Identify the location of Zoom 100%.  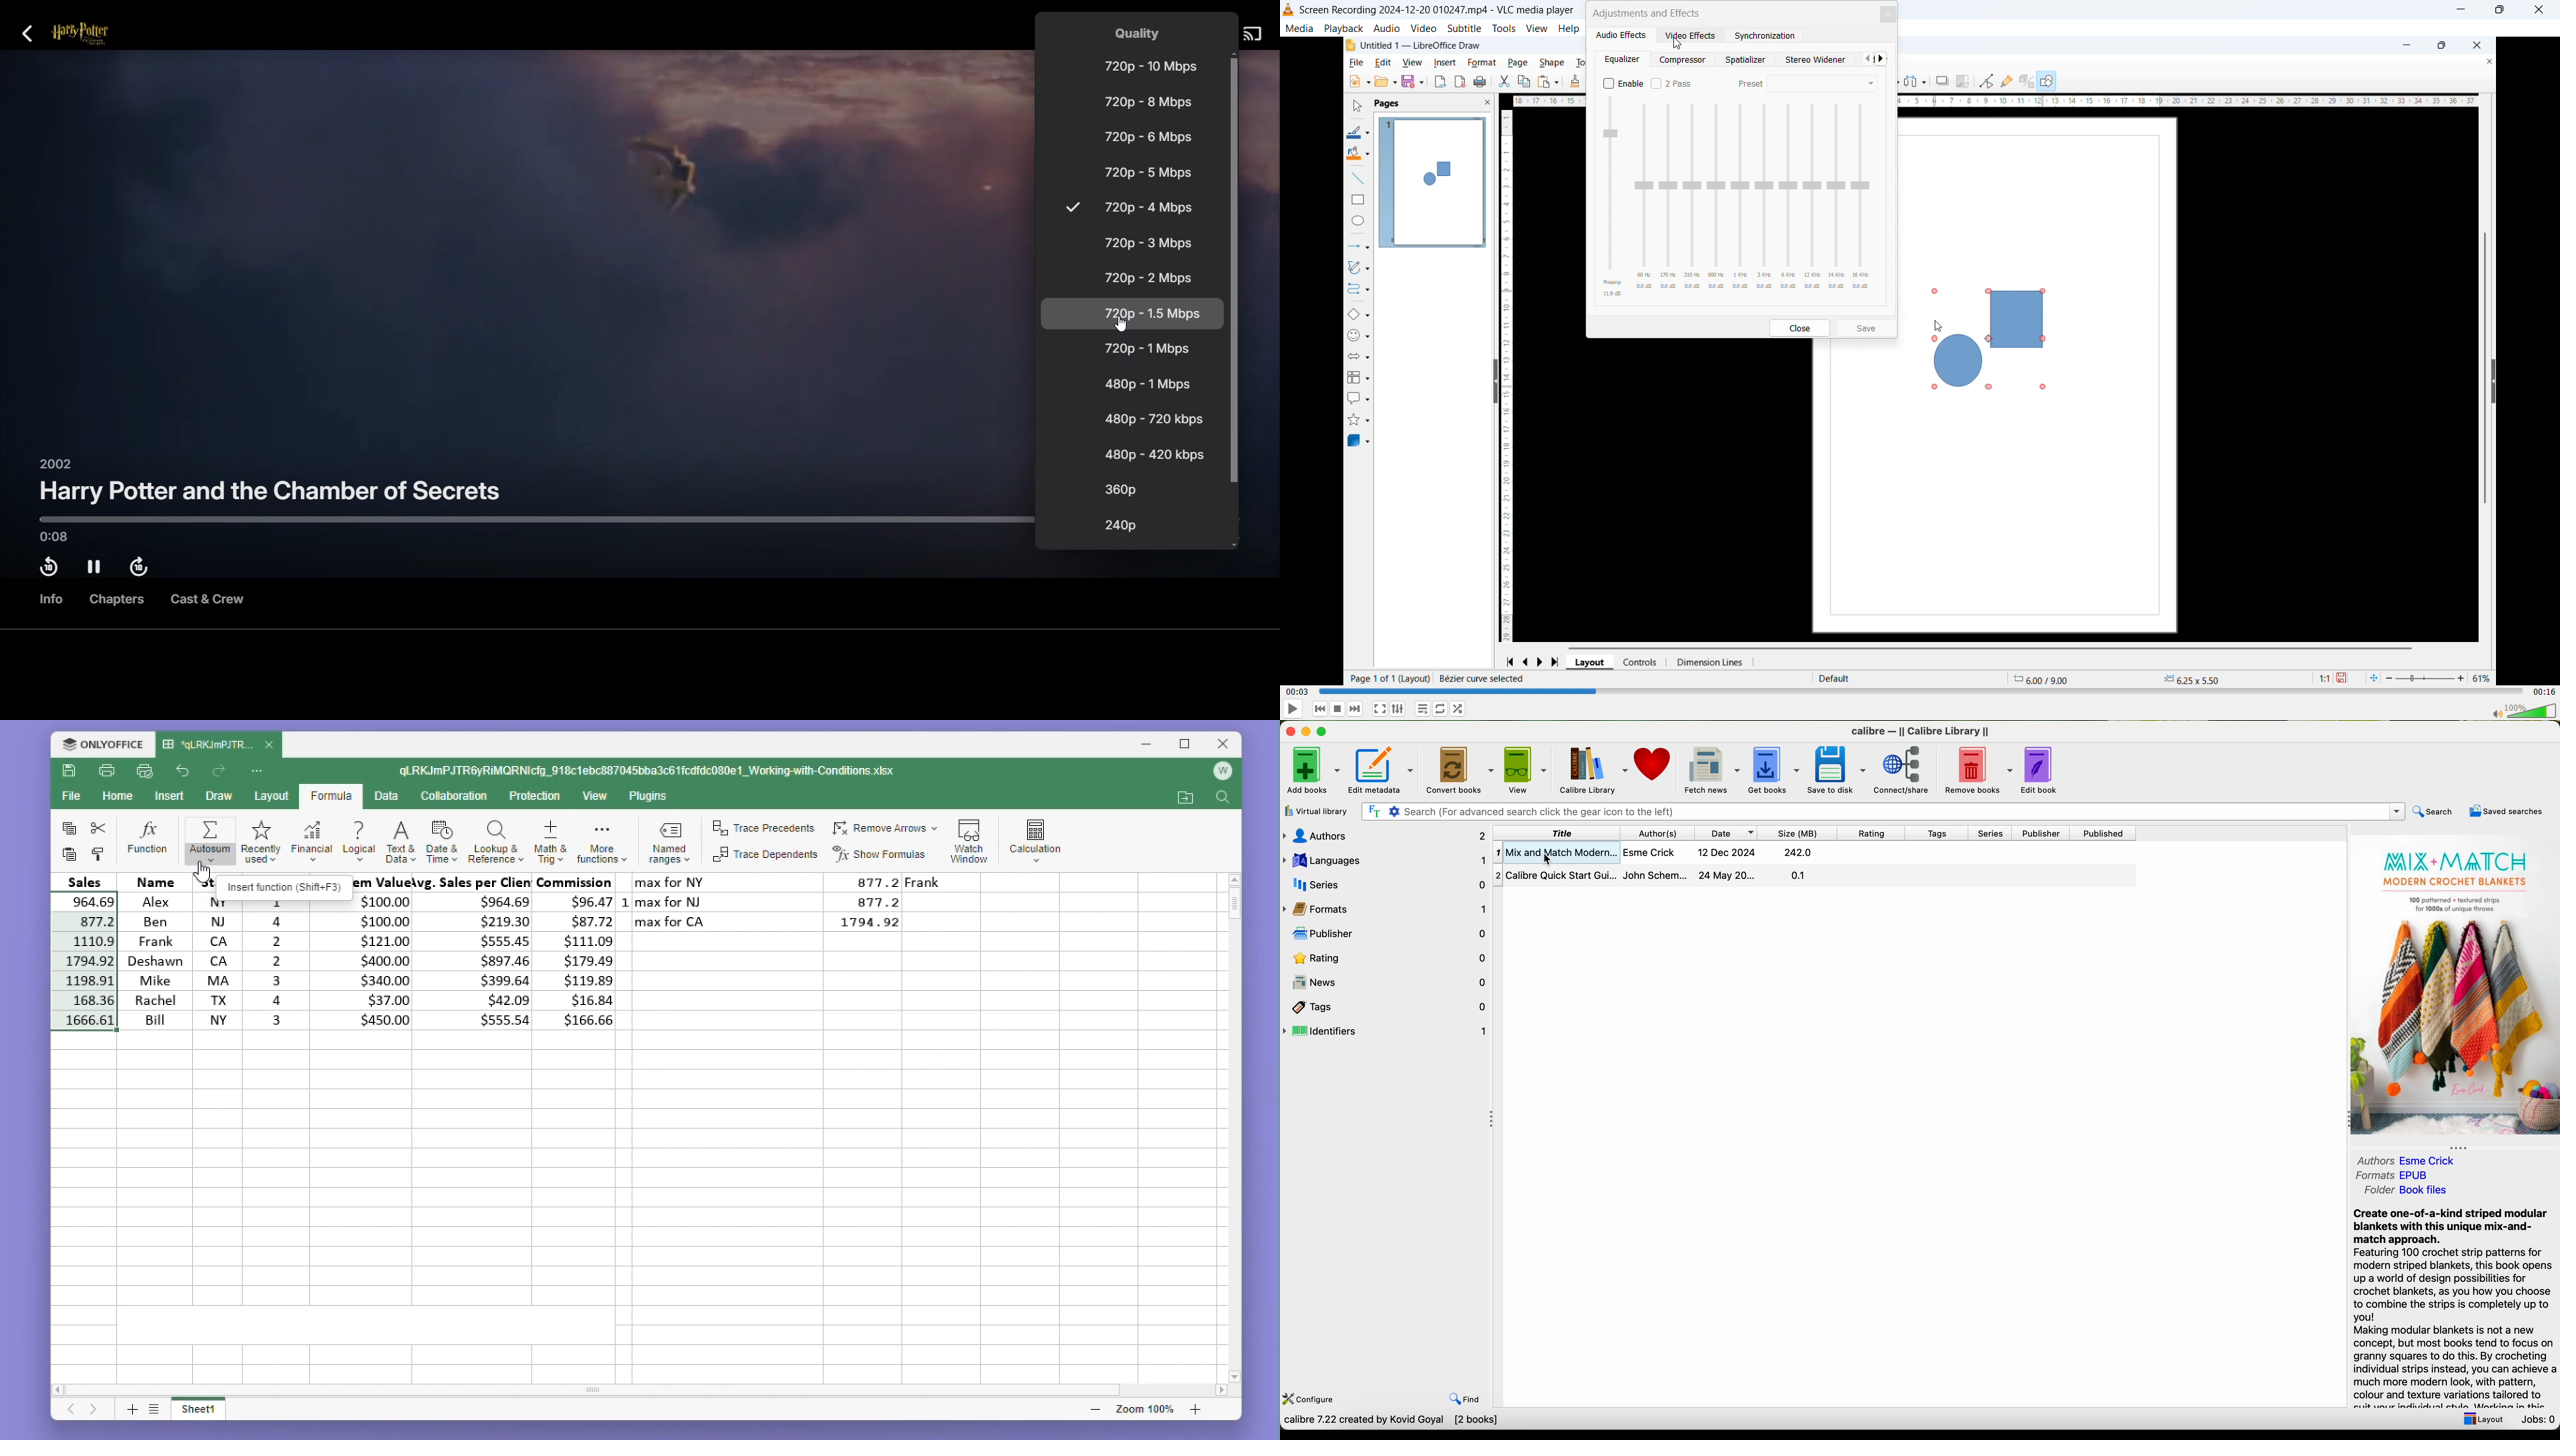
(1150, 1409).